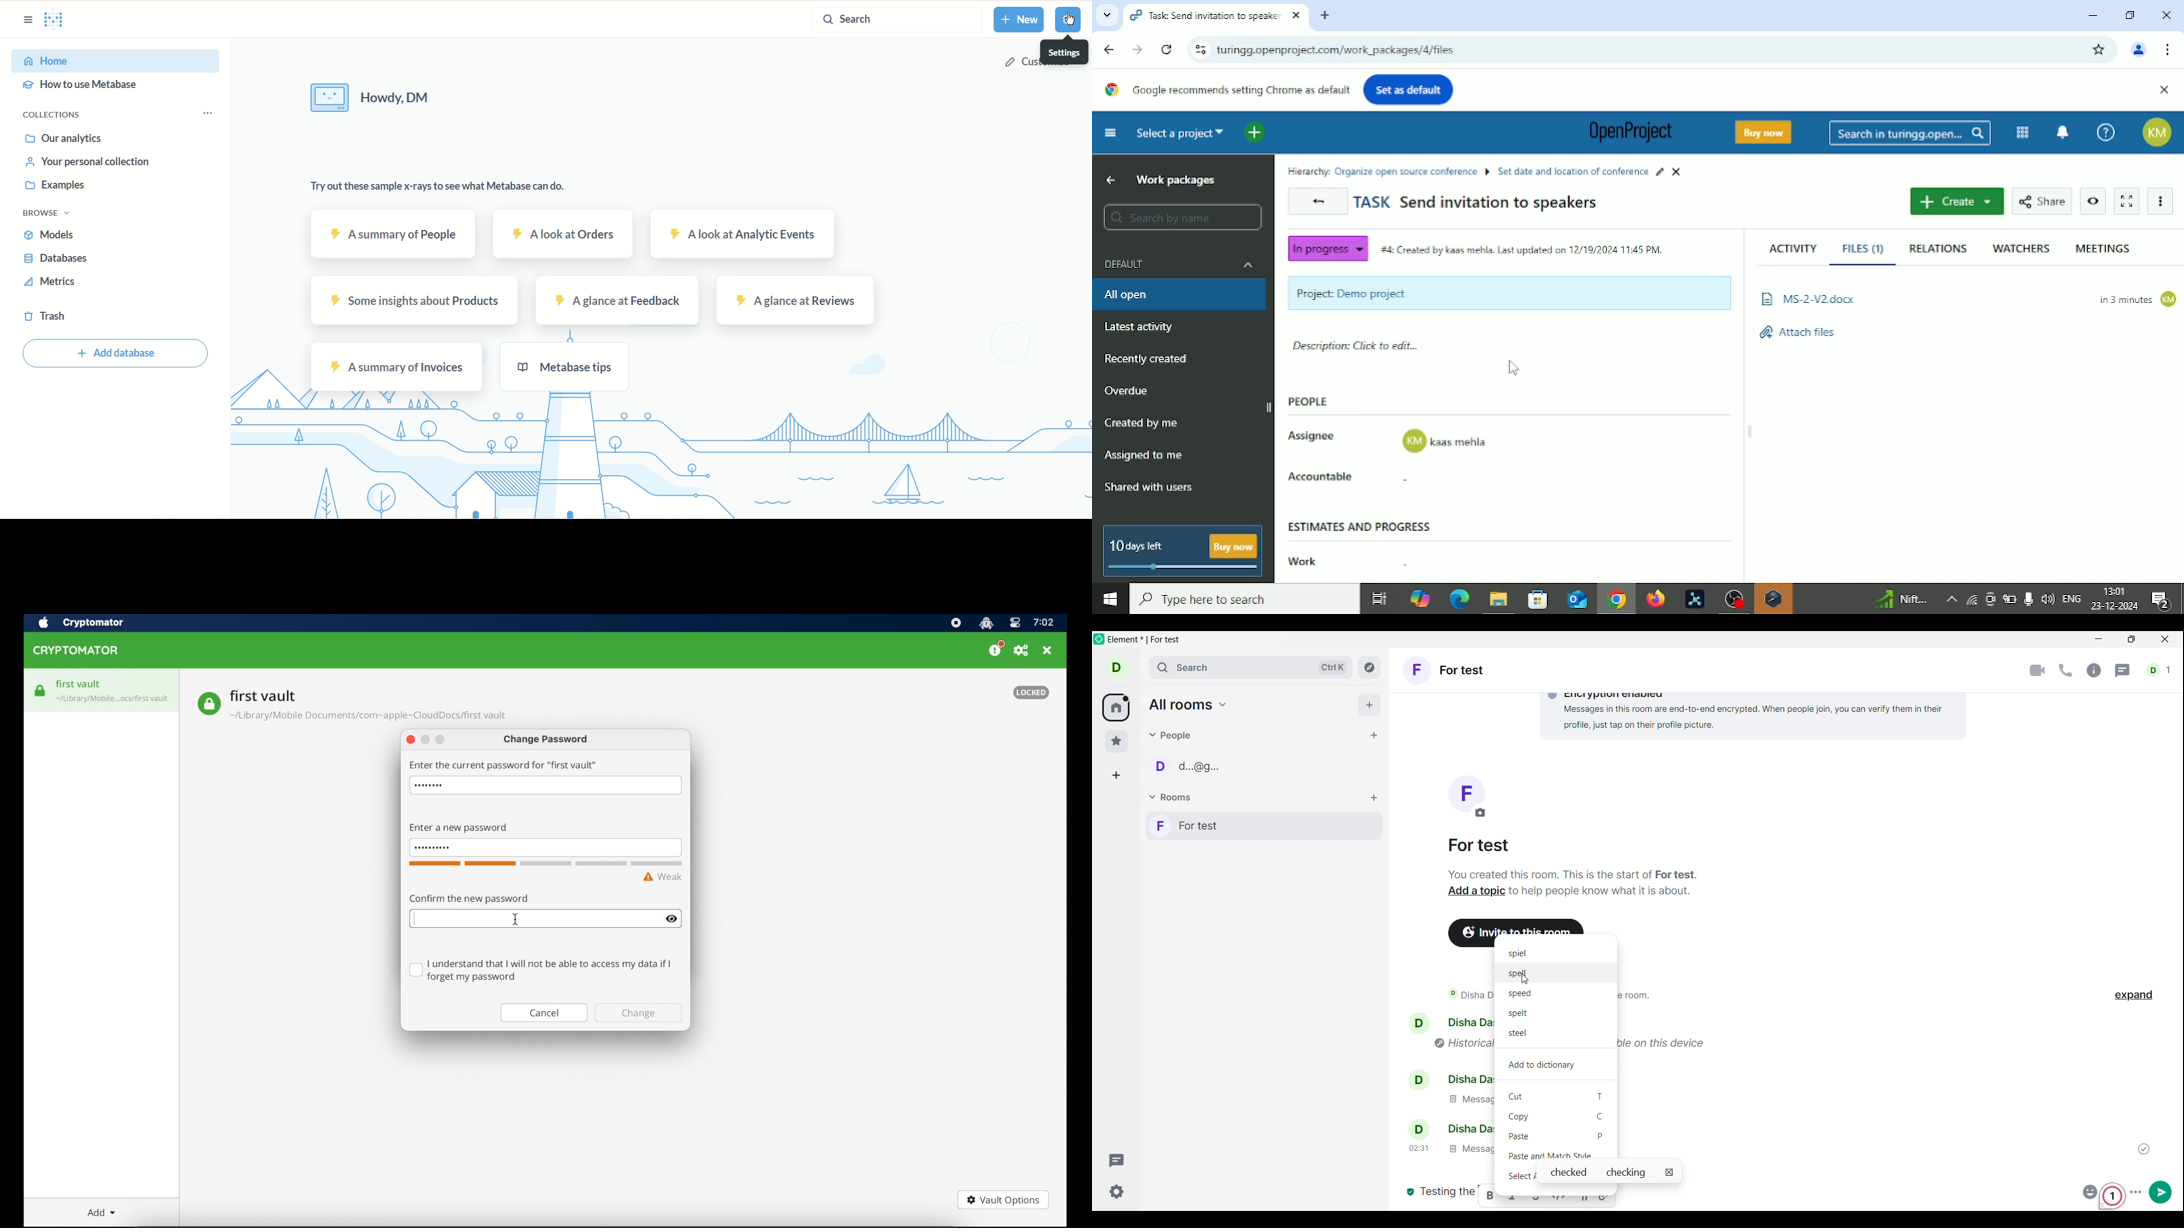  What do you see at coordinates (1518, 954) in the screenshot?
I see `Speil` at bounding box center [1518, 954].